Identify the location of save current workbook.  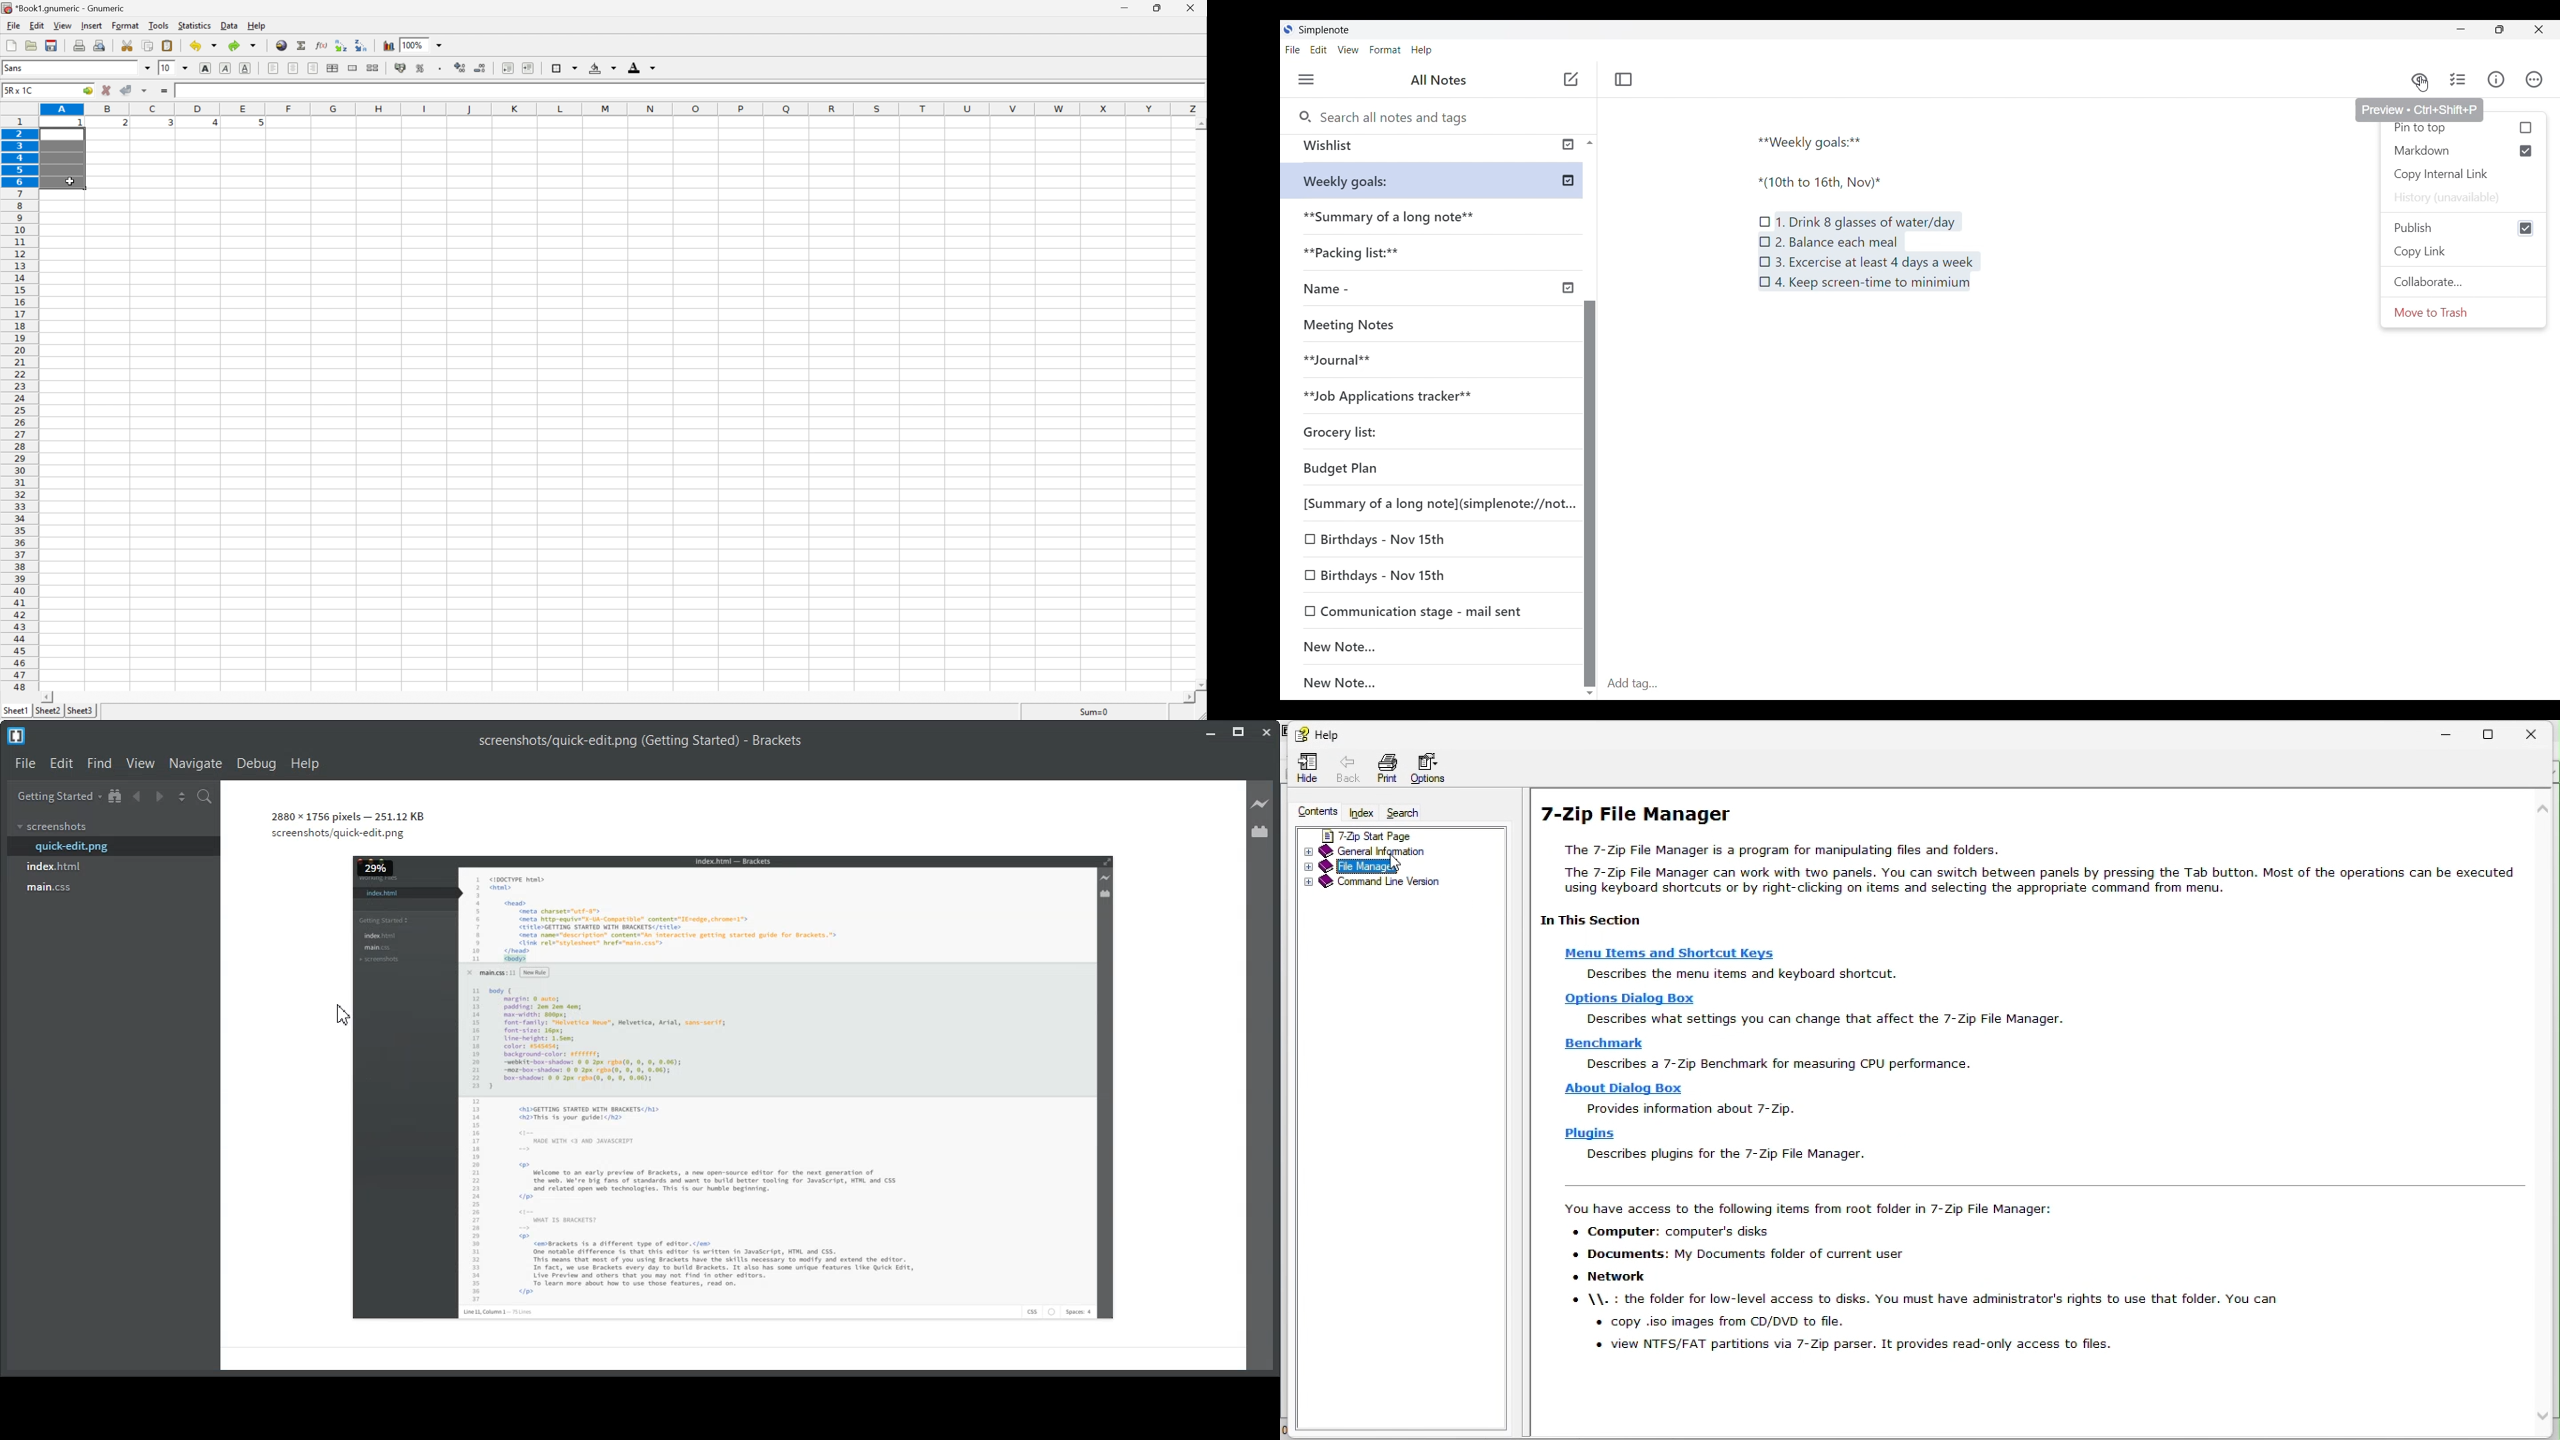
(51, 45).